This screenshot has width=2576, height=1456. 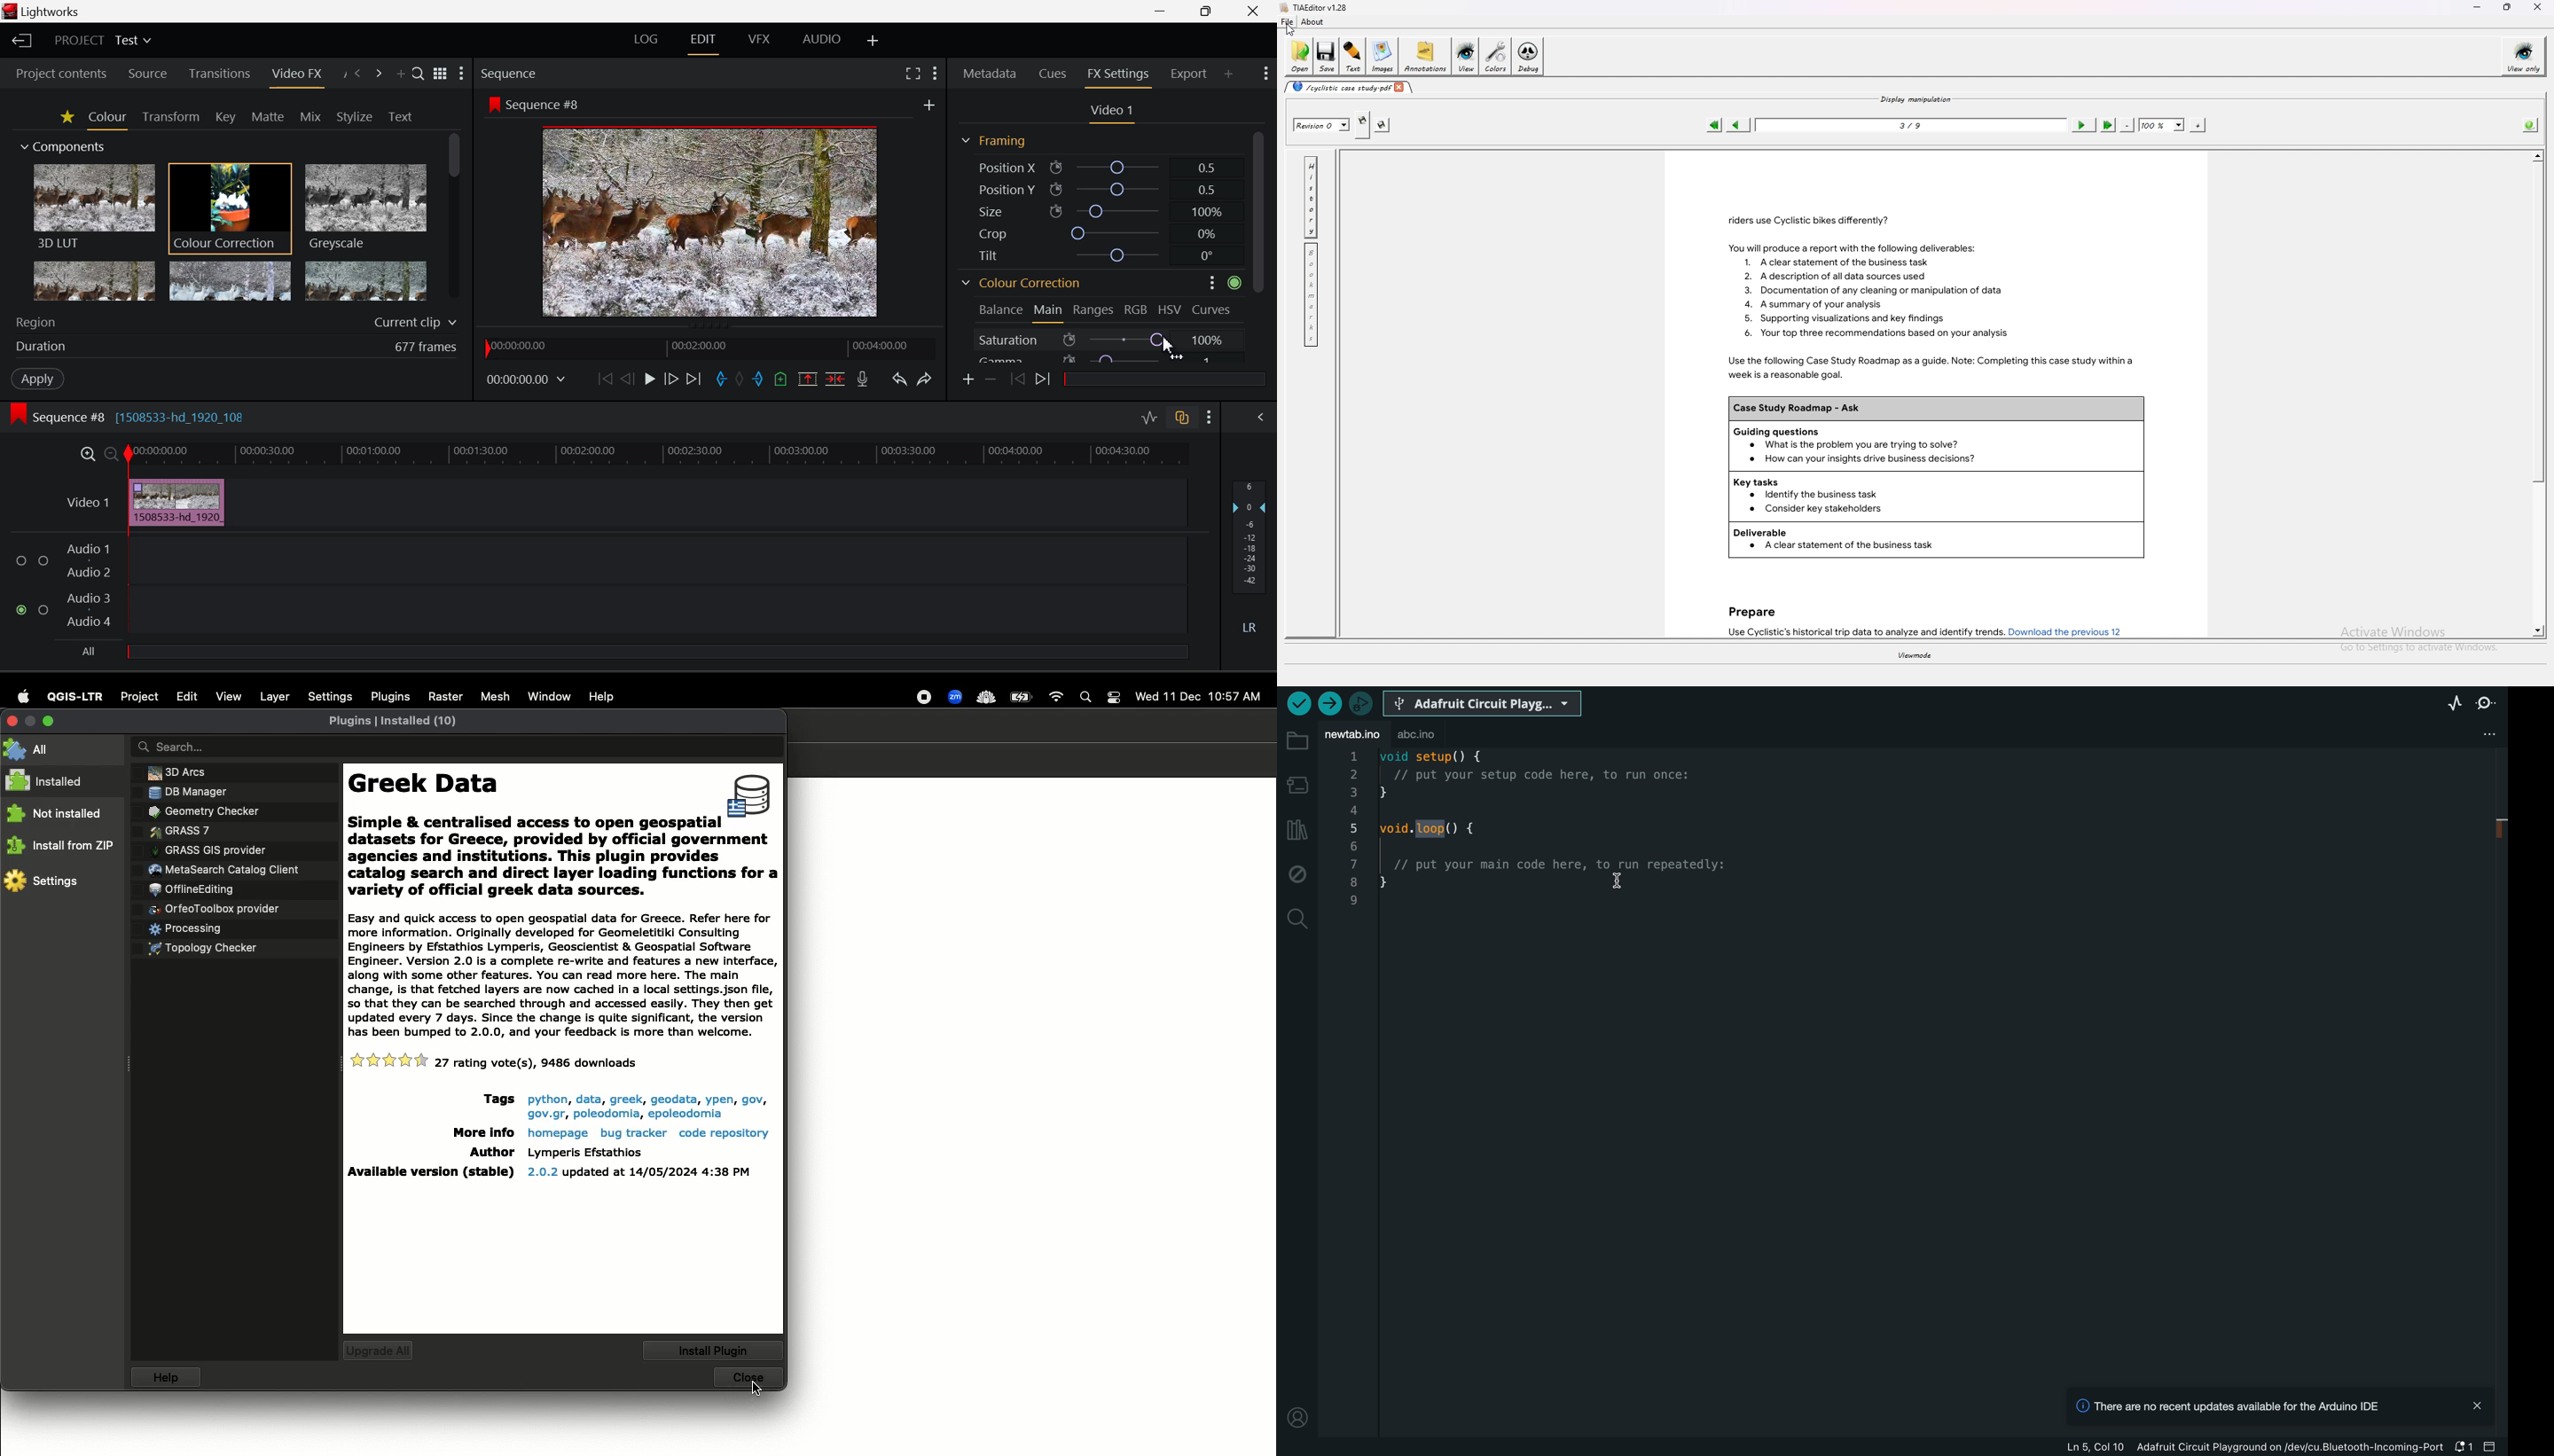 I want to click on Plugins installed , so click(x=395, y=721).